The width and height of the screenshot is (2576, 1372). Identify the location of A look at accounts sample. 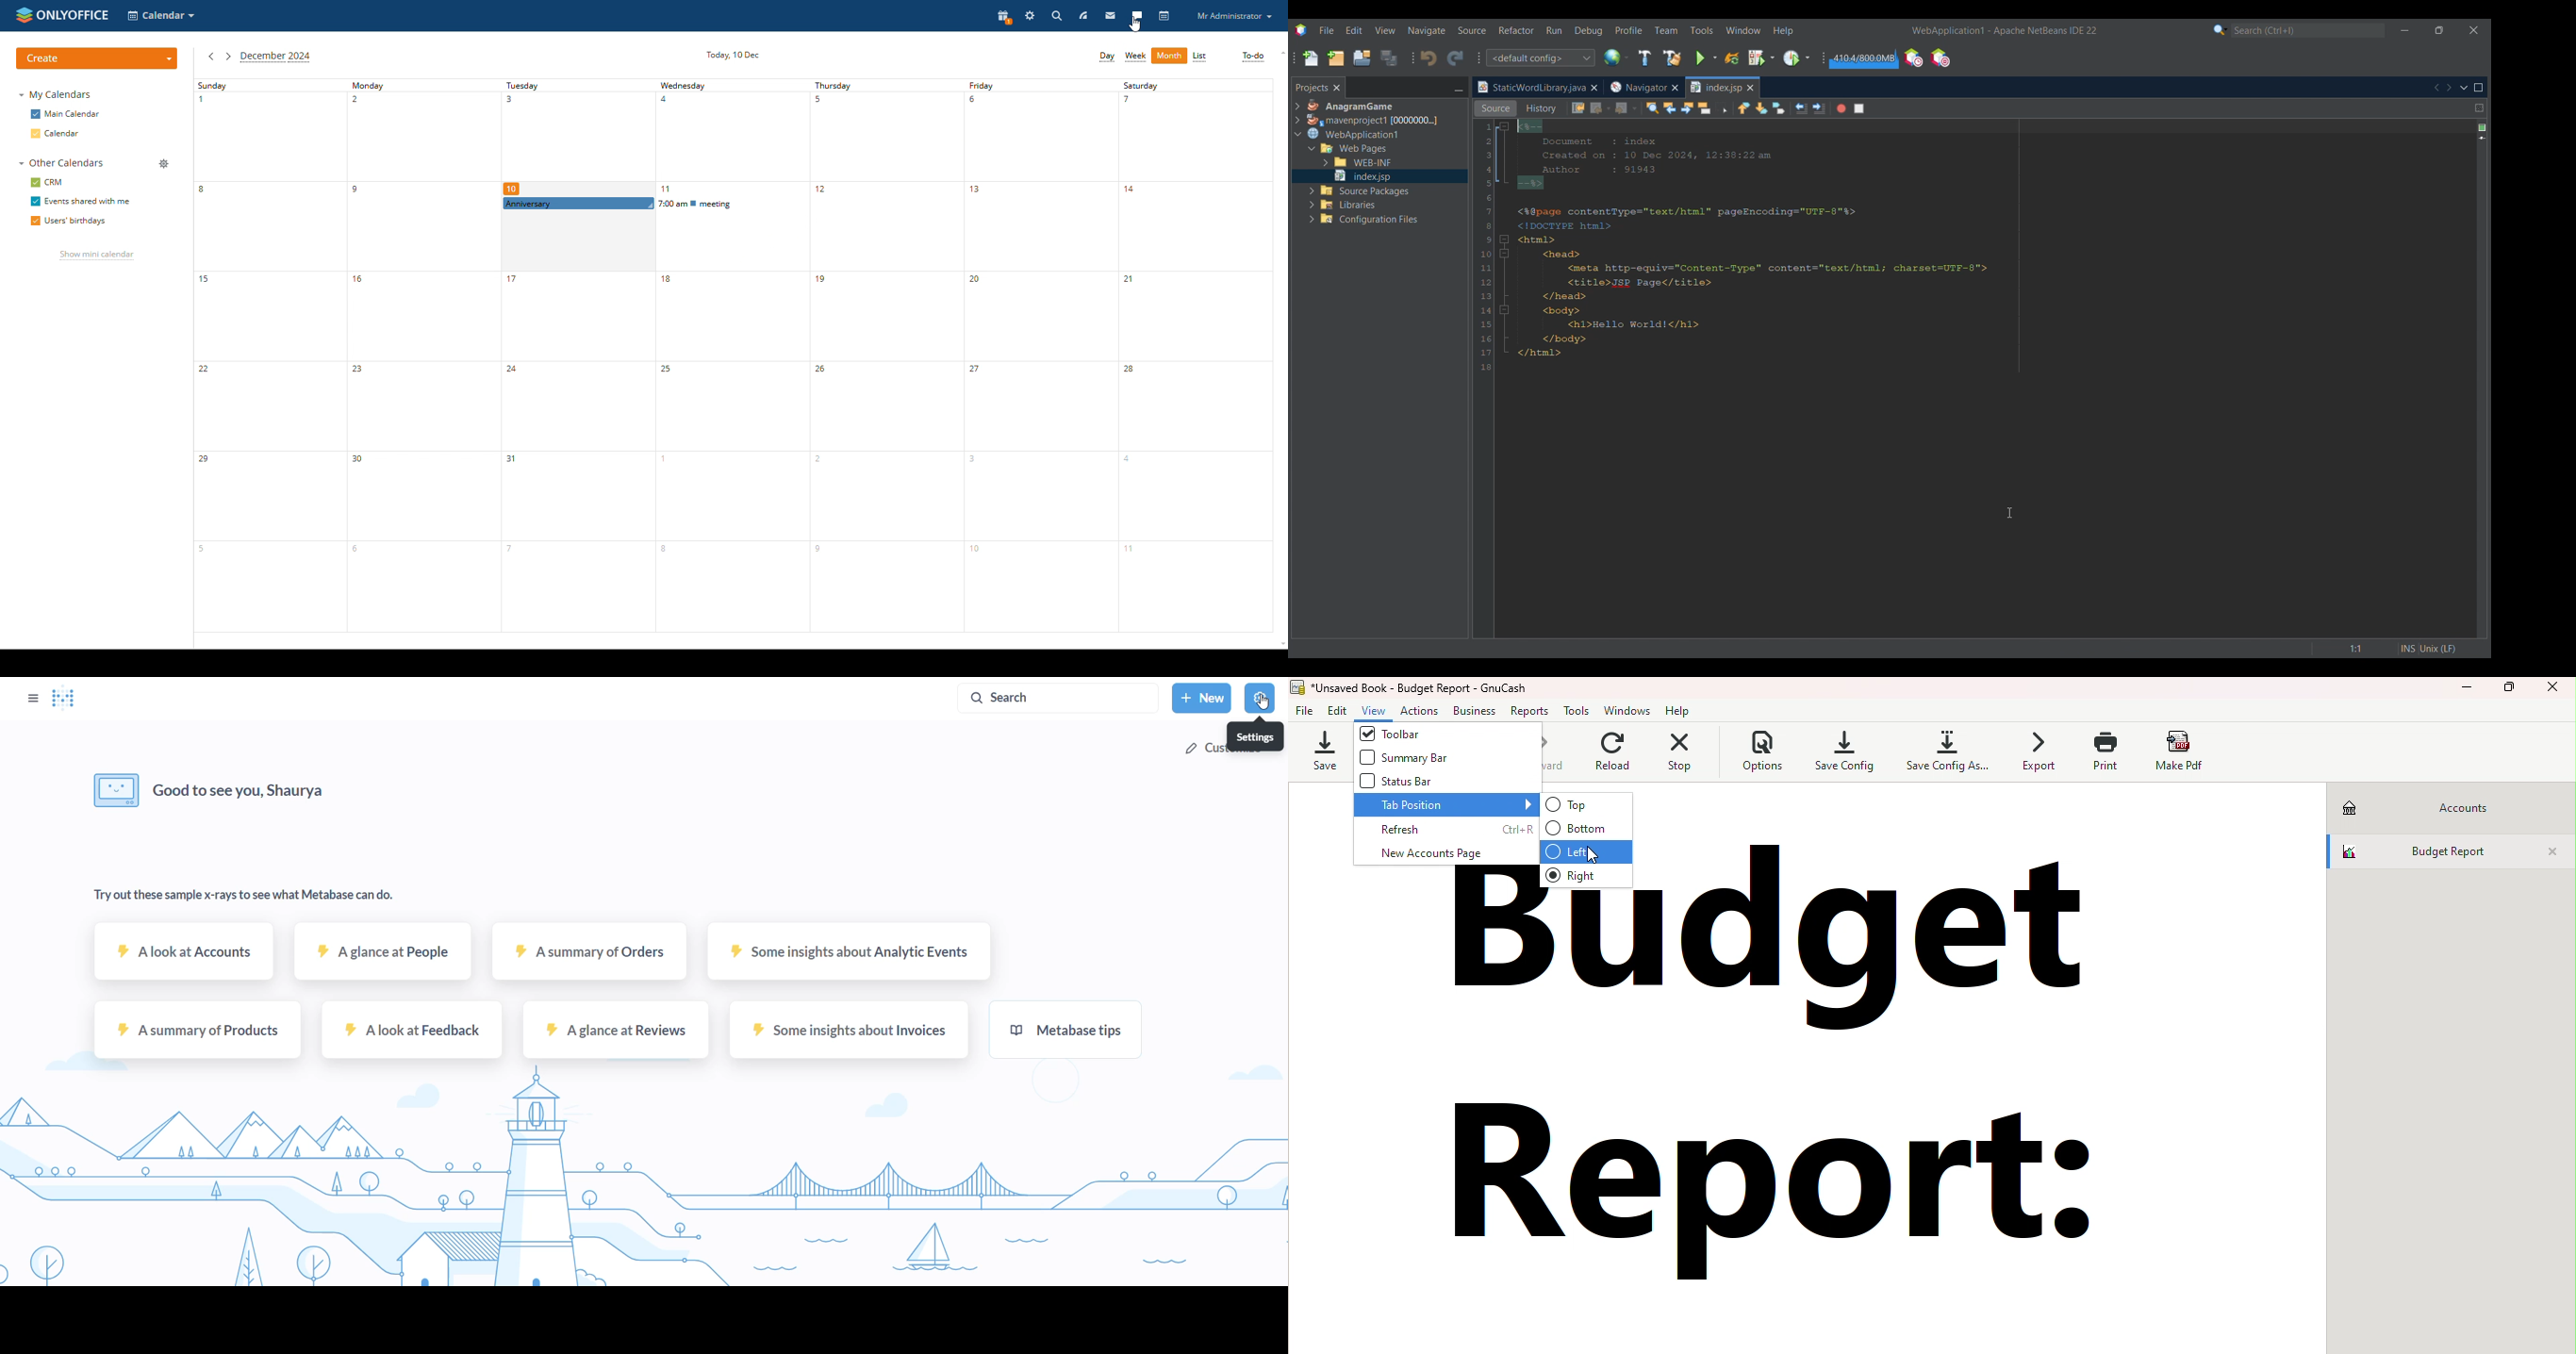
(184, 957).